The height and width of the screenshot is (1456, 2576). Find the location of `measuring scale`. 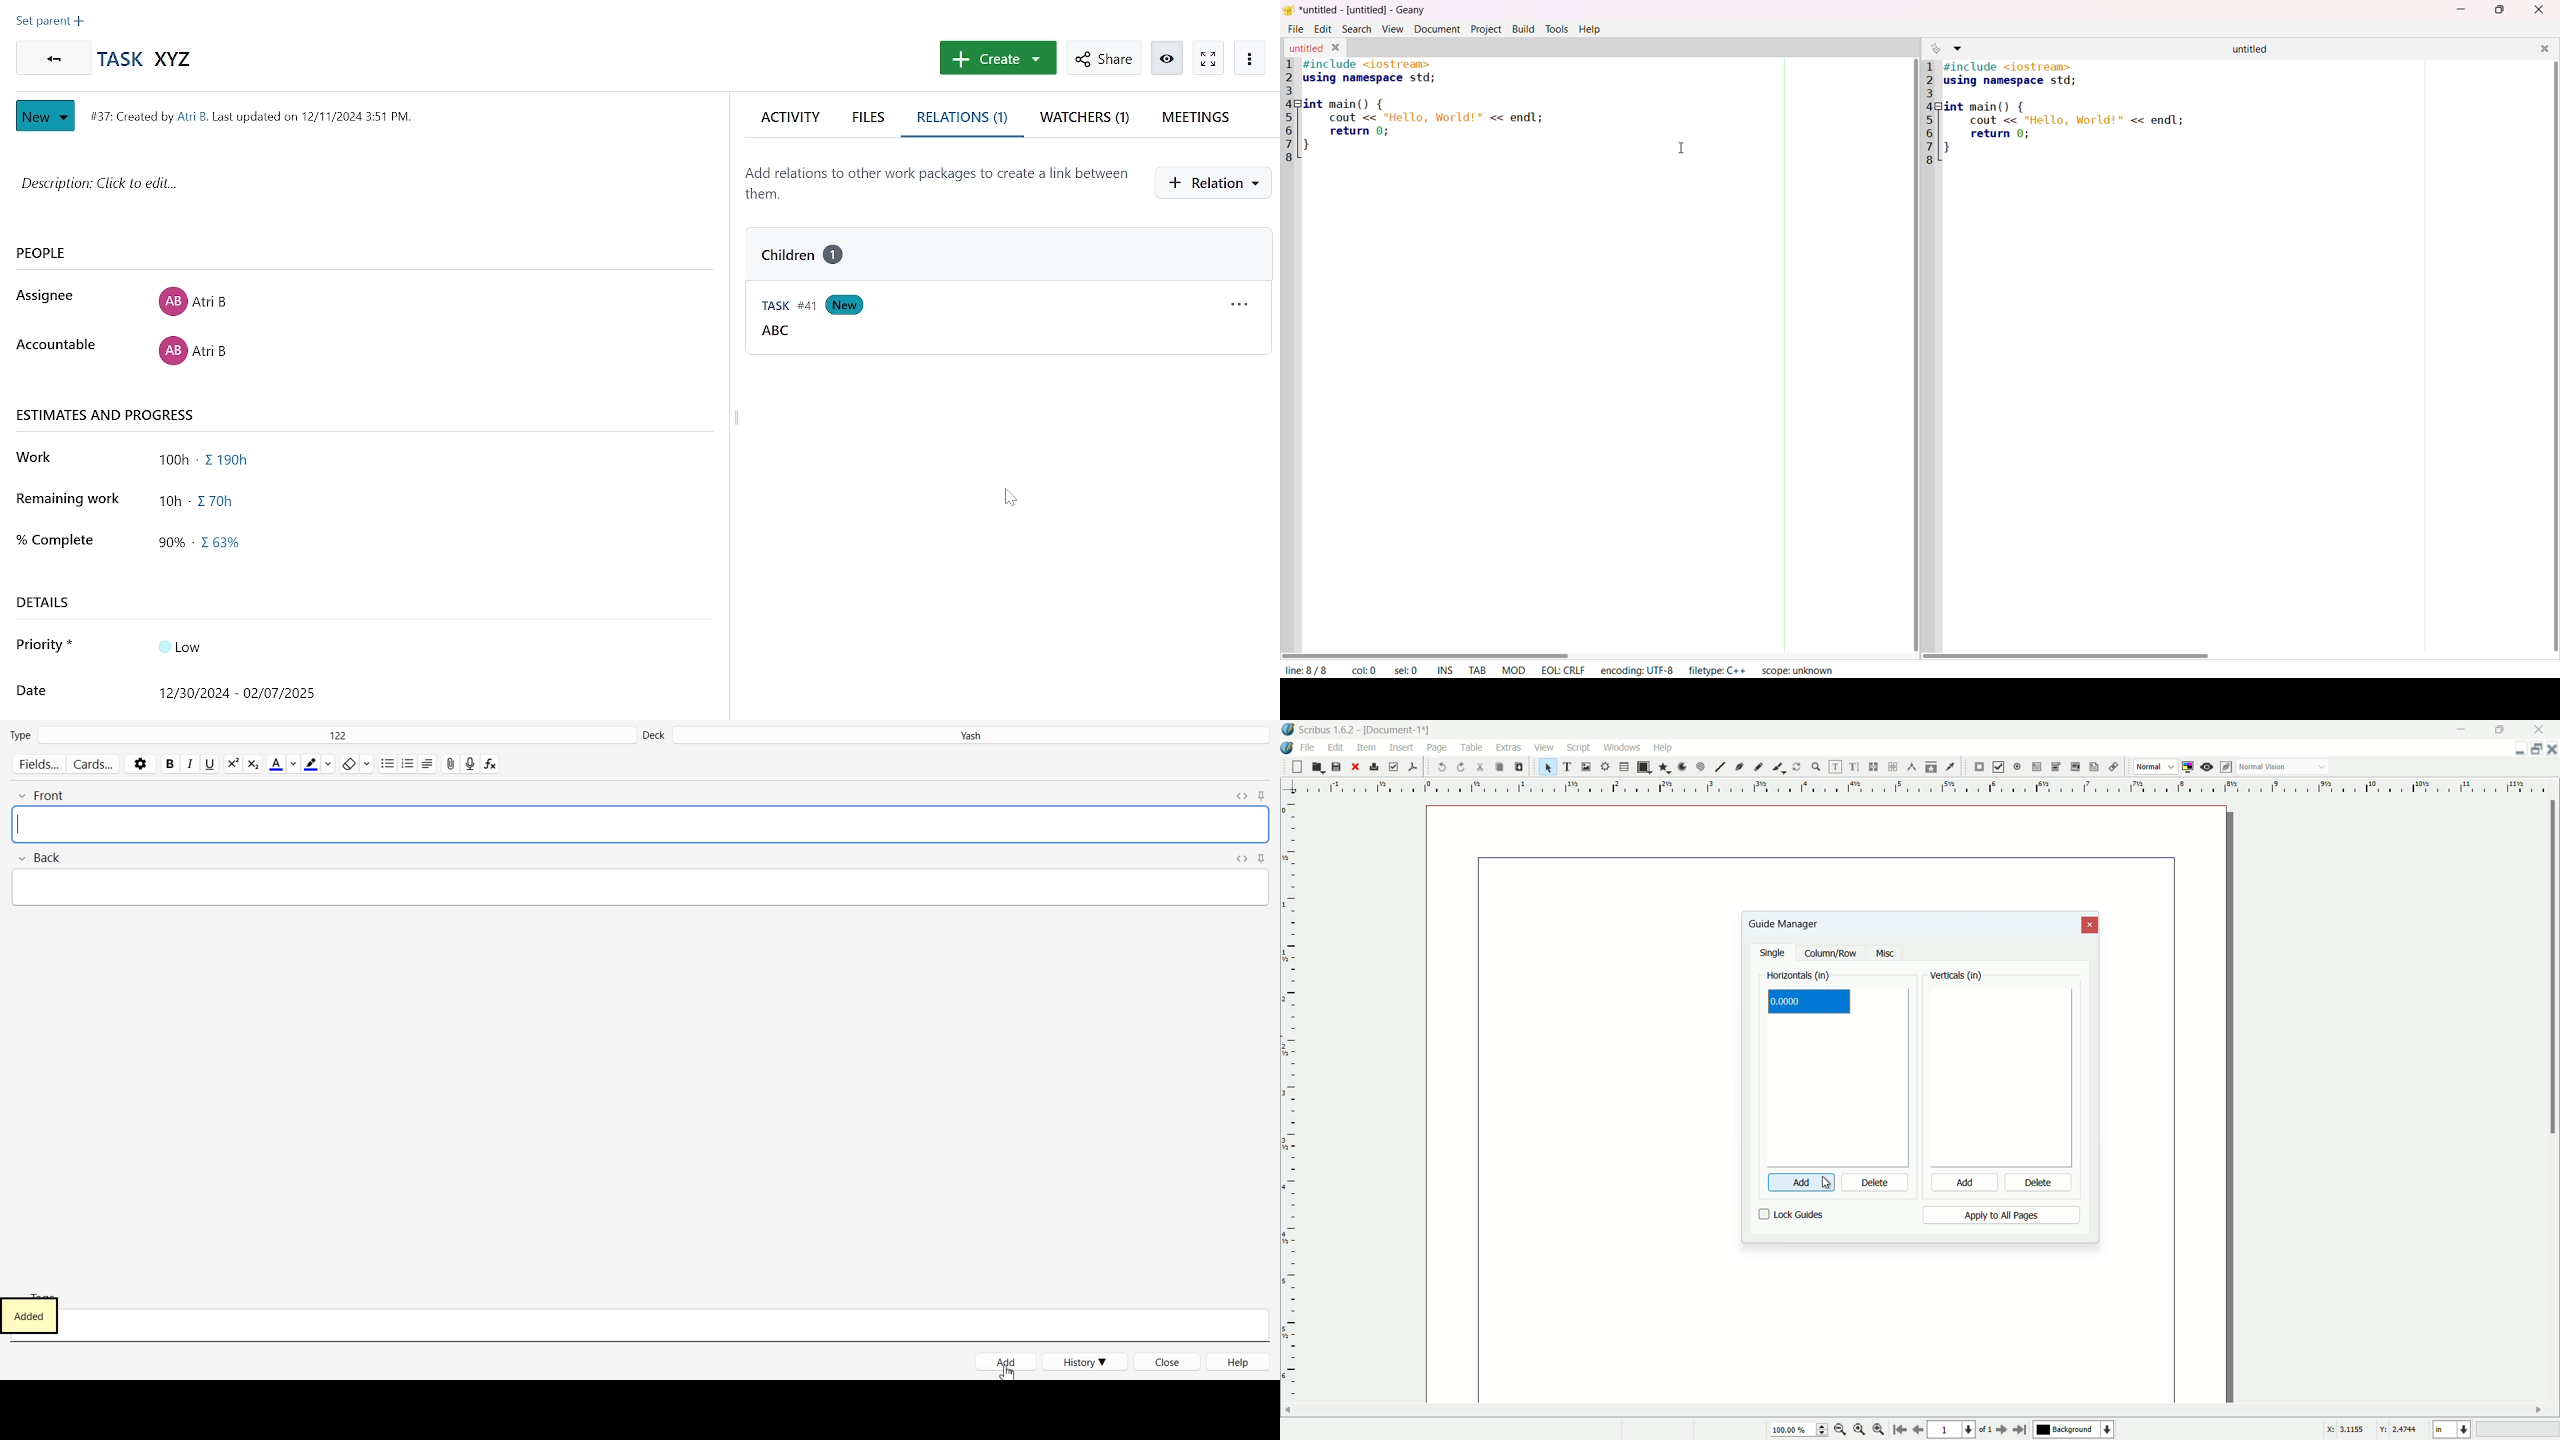

measuring scale is located at coordinates (1915, 787).